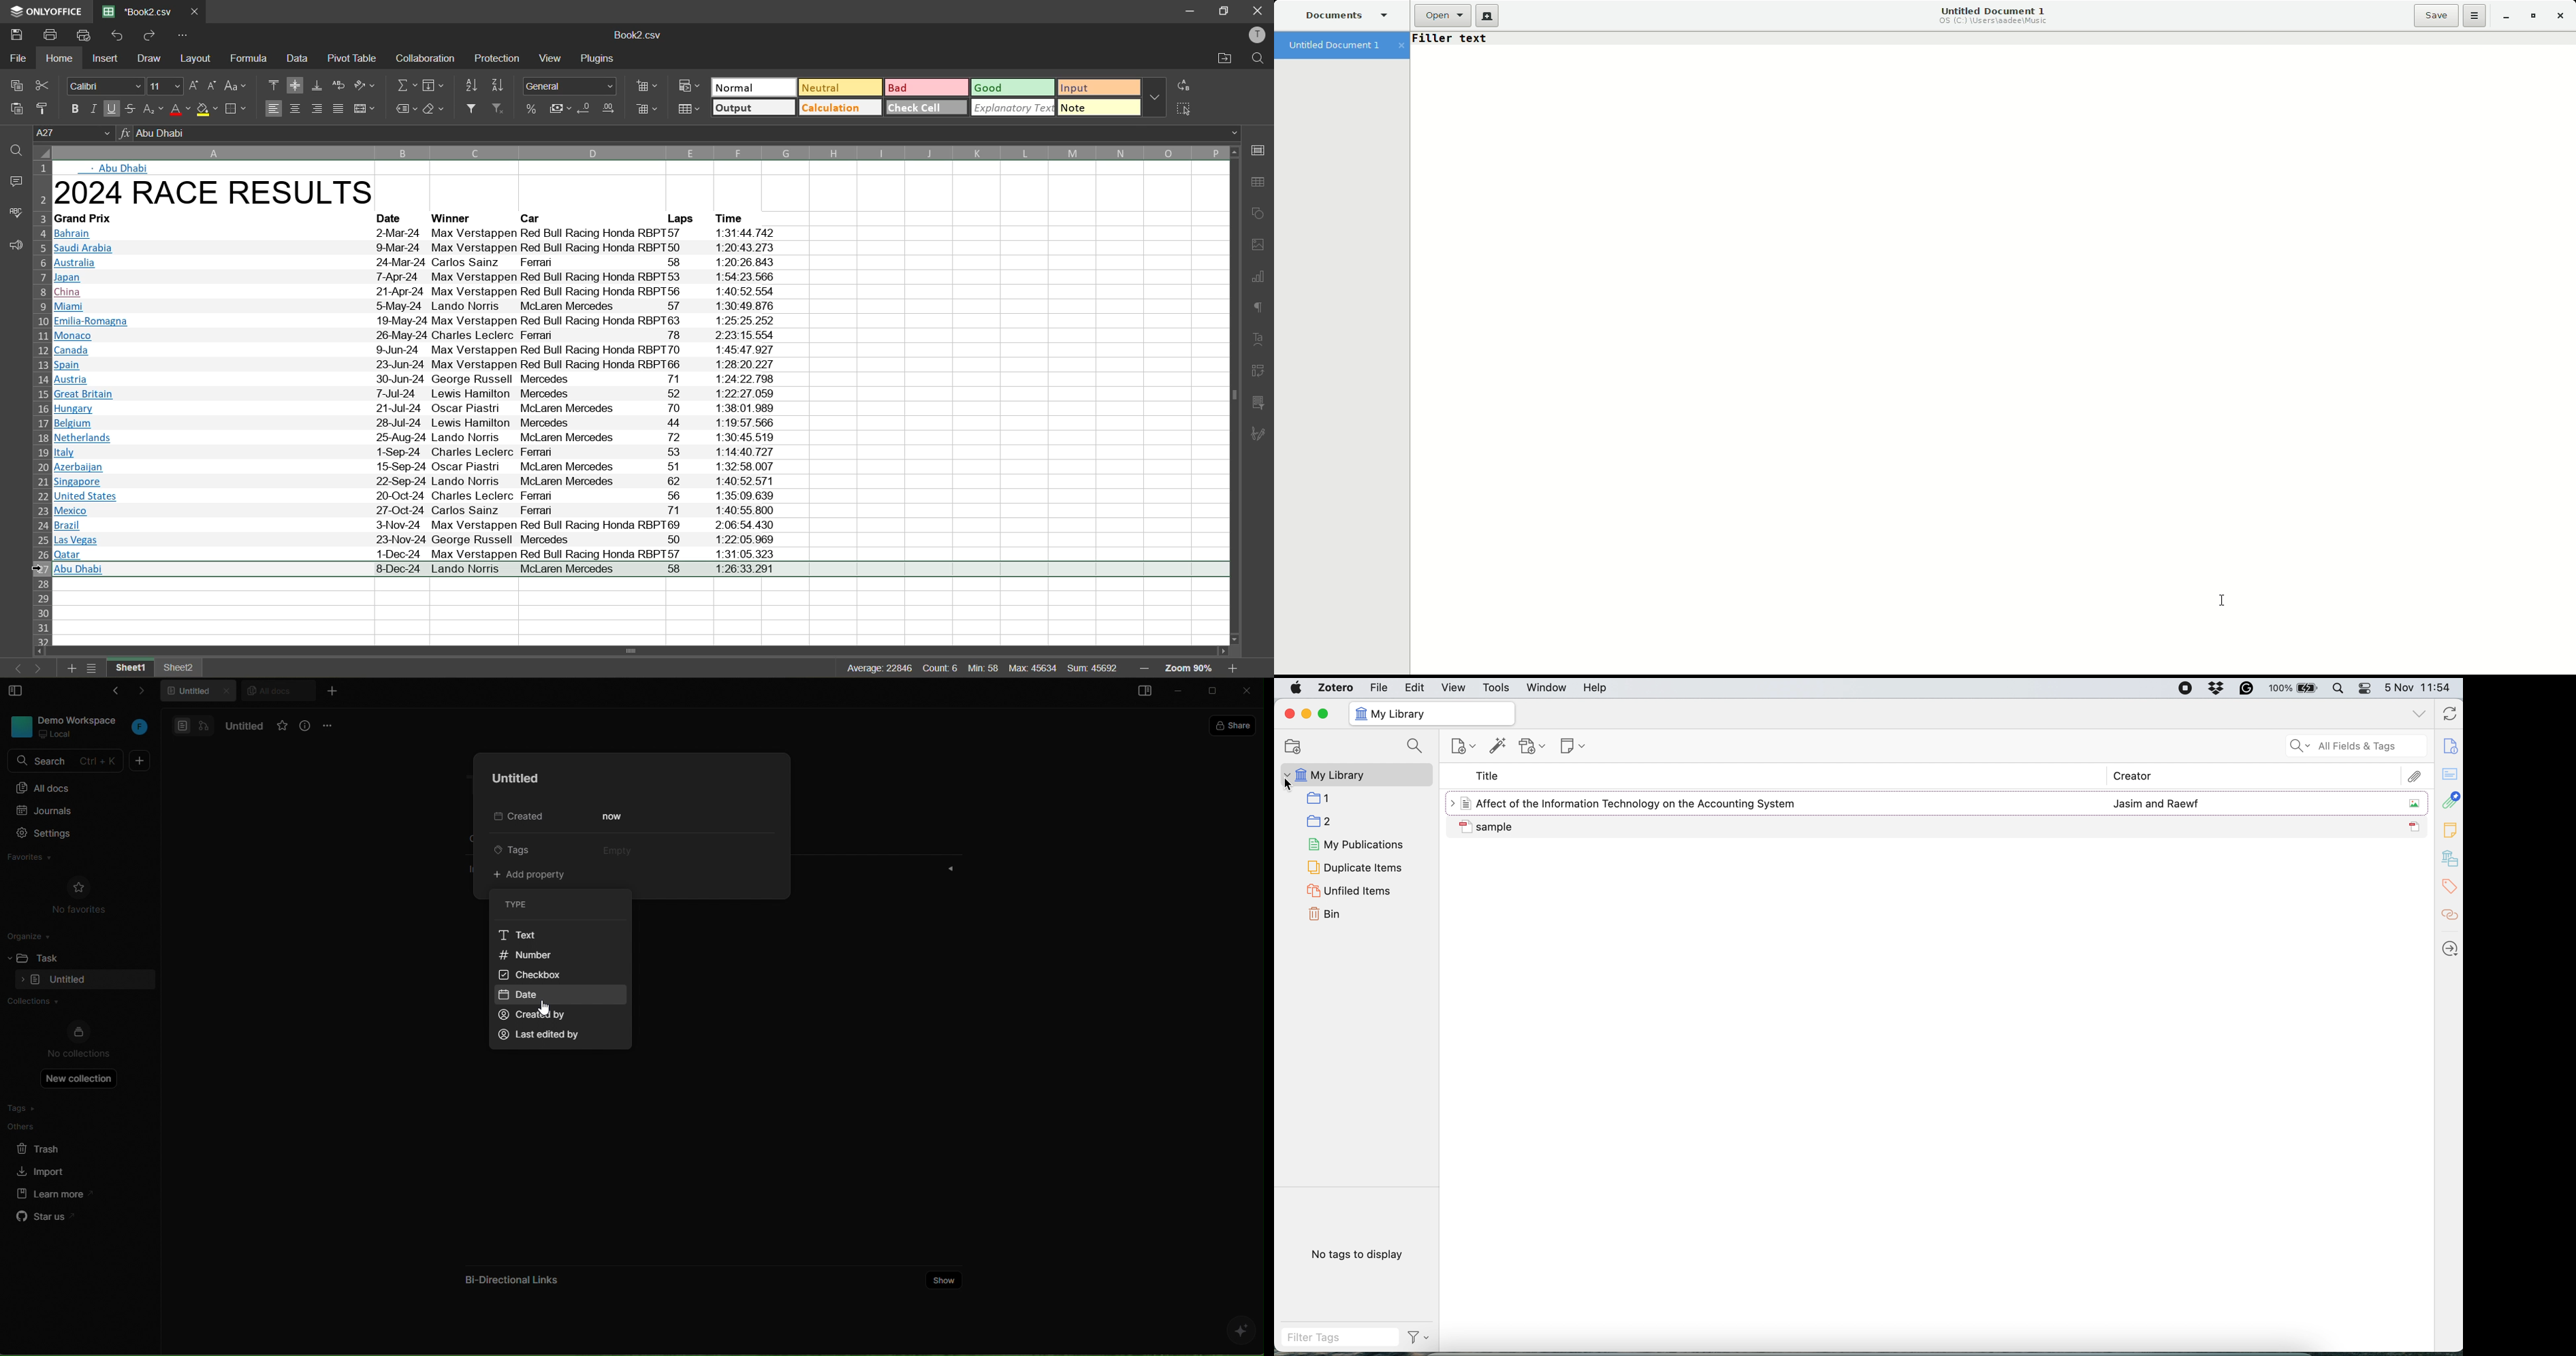 This screenshot has width=2576, height=1372. What do you see at coordinates (1324, 821) in the screenshot?
I see `Folder: 2` at bounding box center [1324, 821].